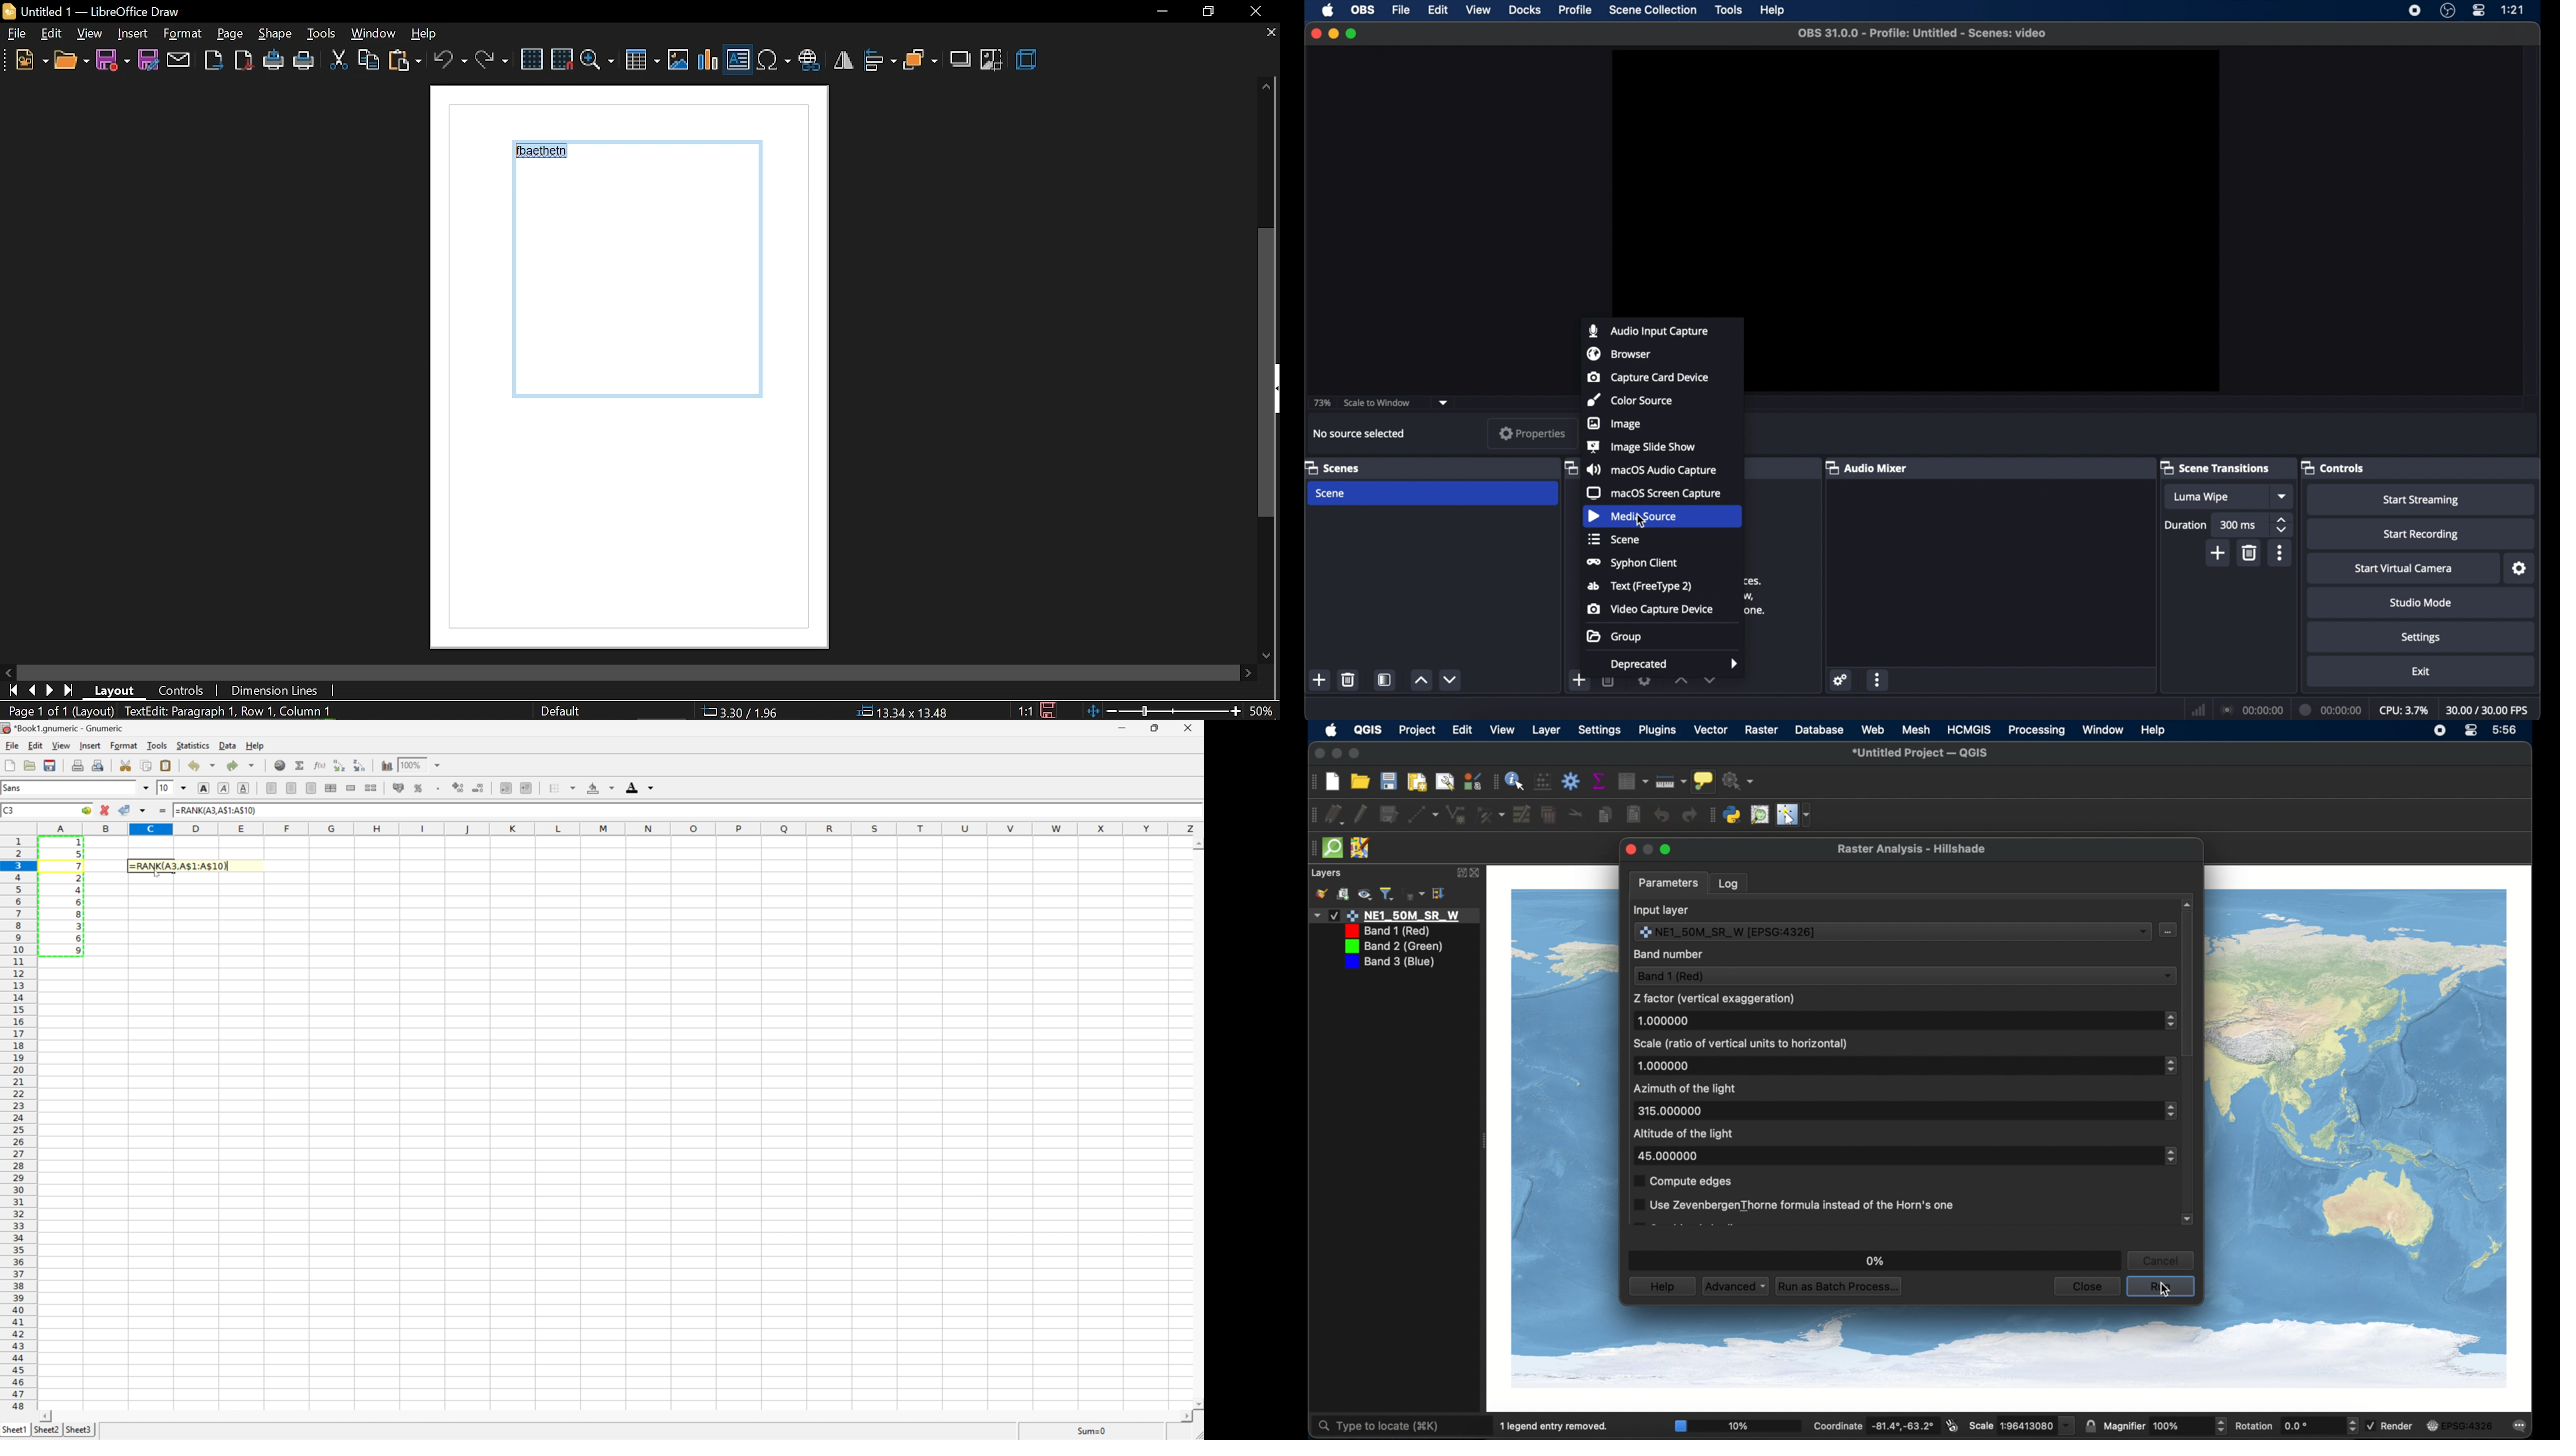 This screenshot has width=2576, height=1456. Describe the element at coordinates (1417, 781) in the screenshot. I see `open print layout` at that location.